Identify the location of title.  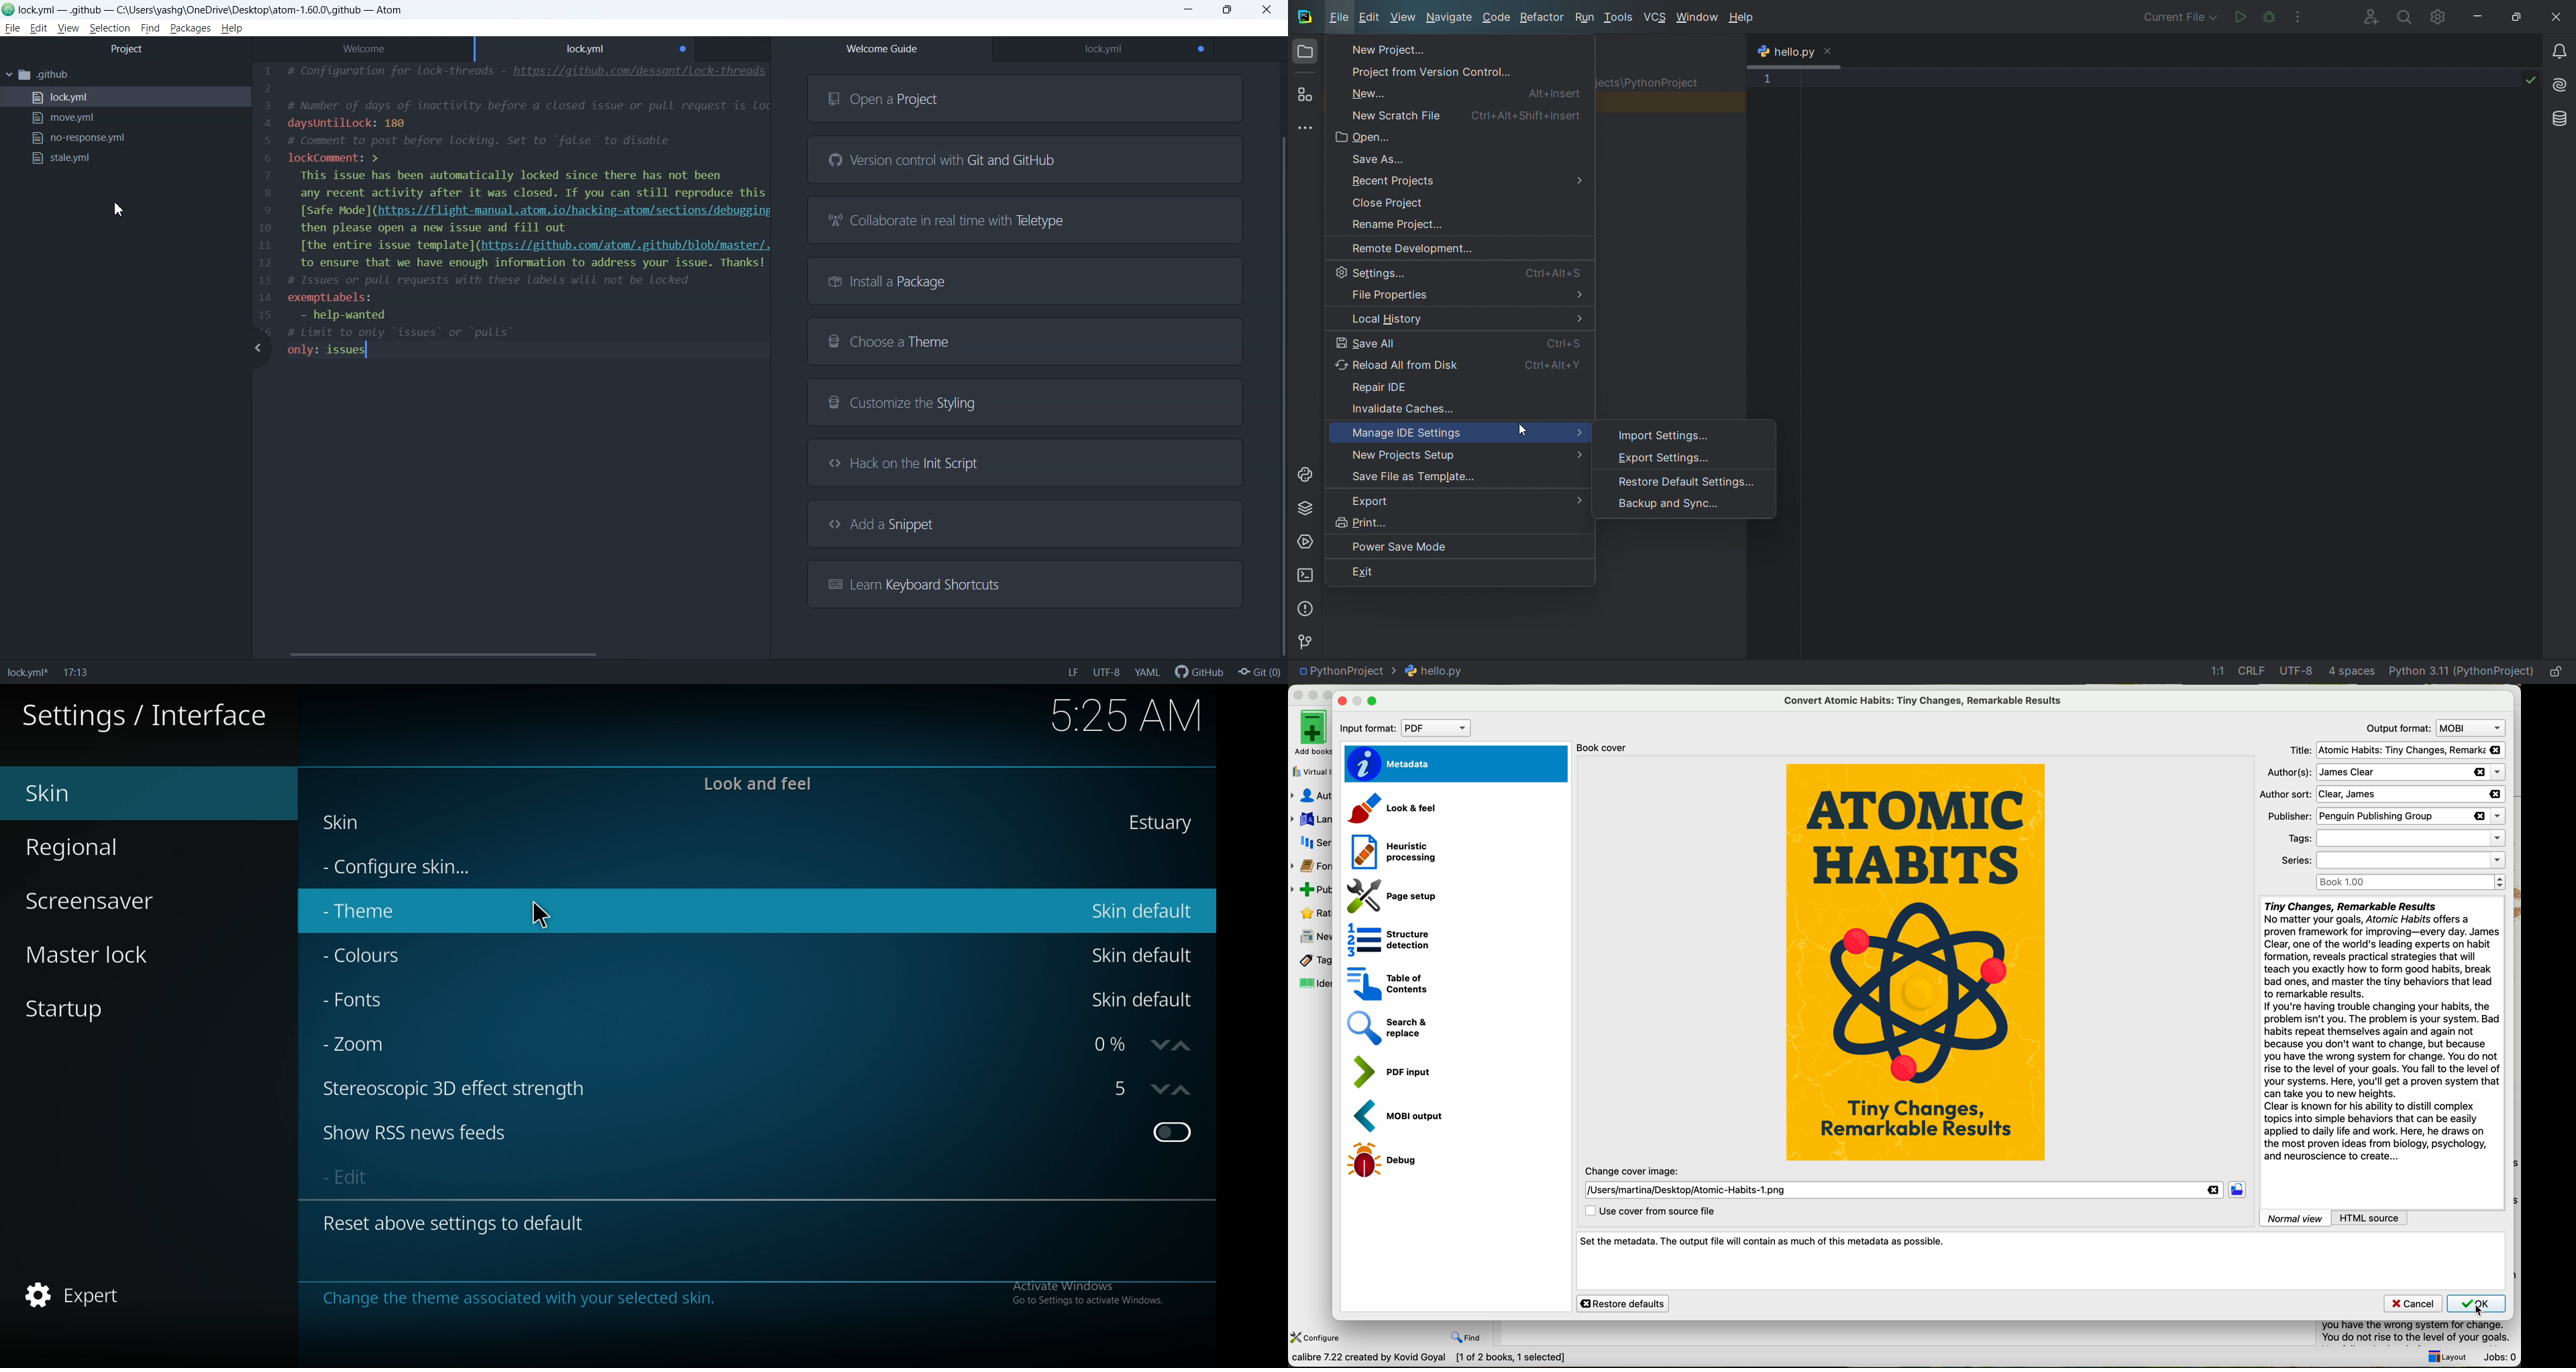
(2397, 751).